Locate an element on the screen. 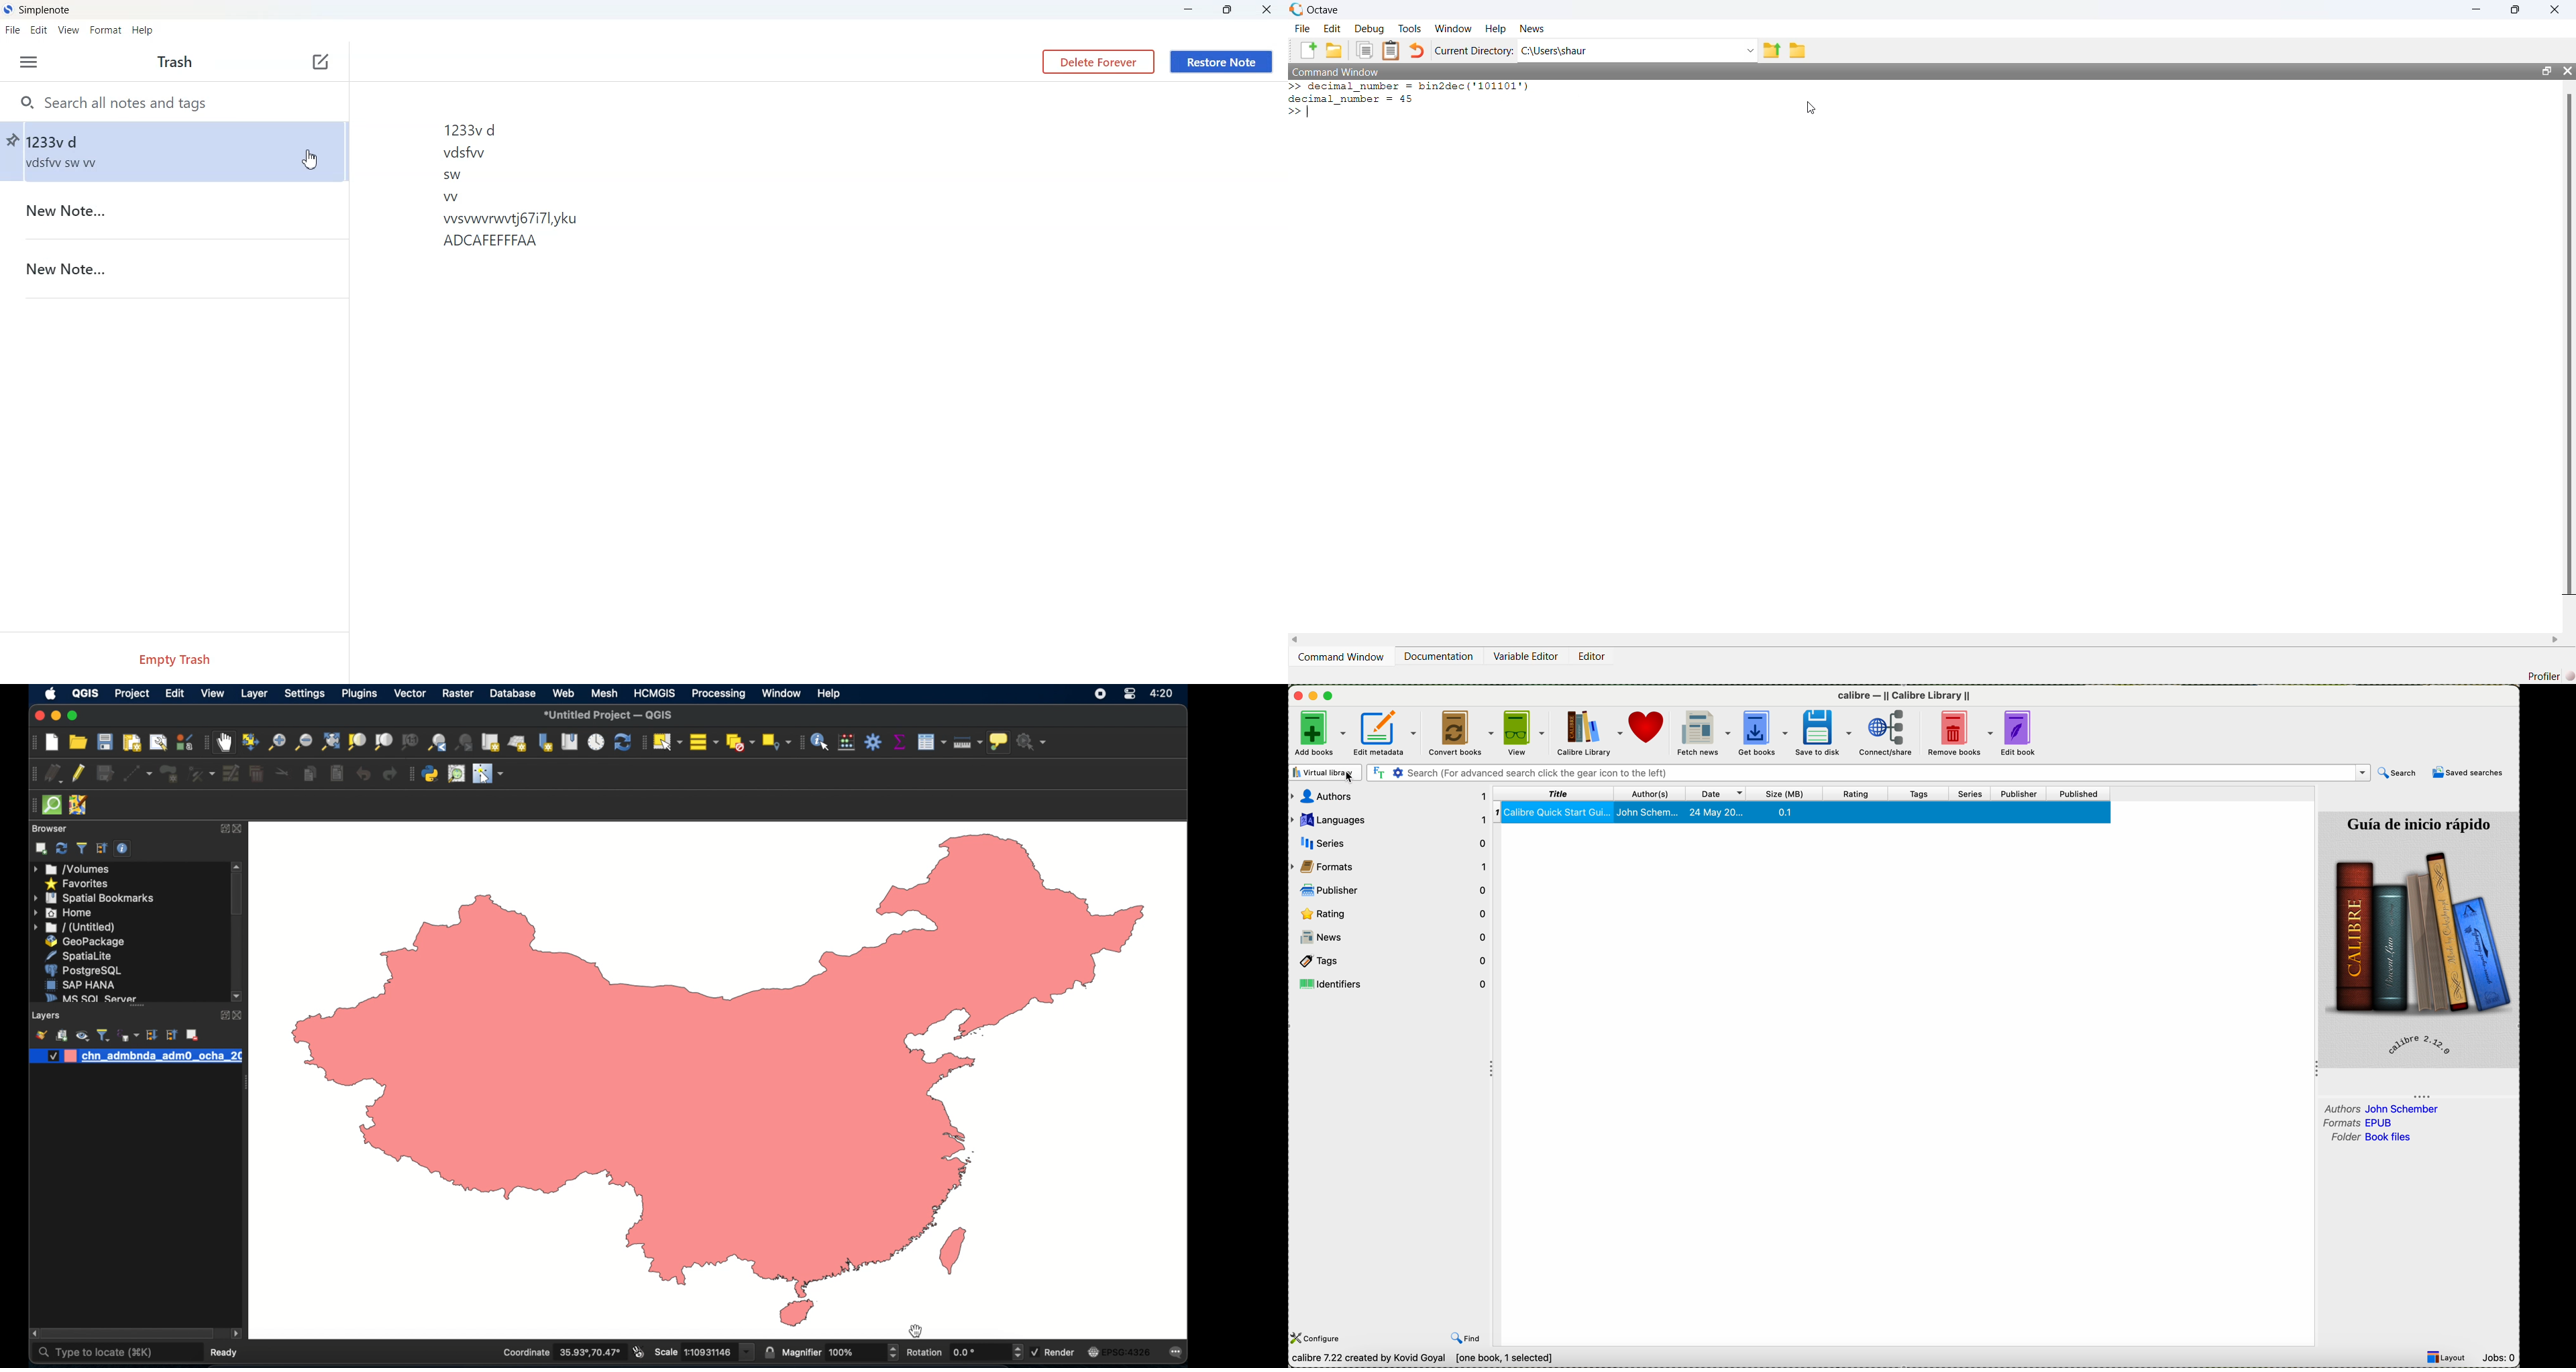 Image resolution: width=2576 pixels, height=1372 pixels. authors is located at coordinates (1391, 798).